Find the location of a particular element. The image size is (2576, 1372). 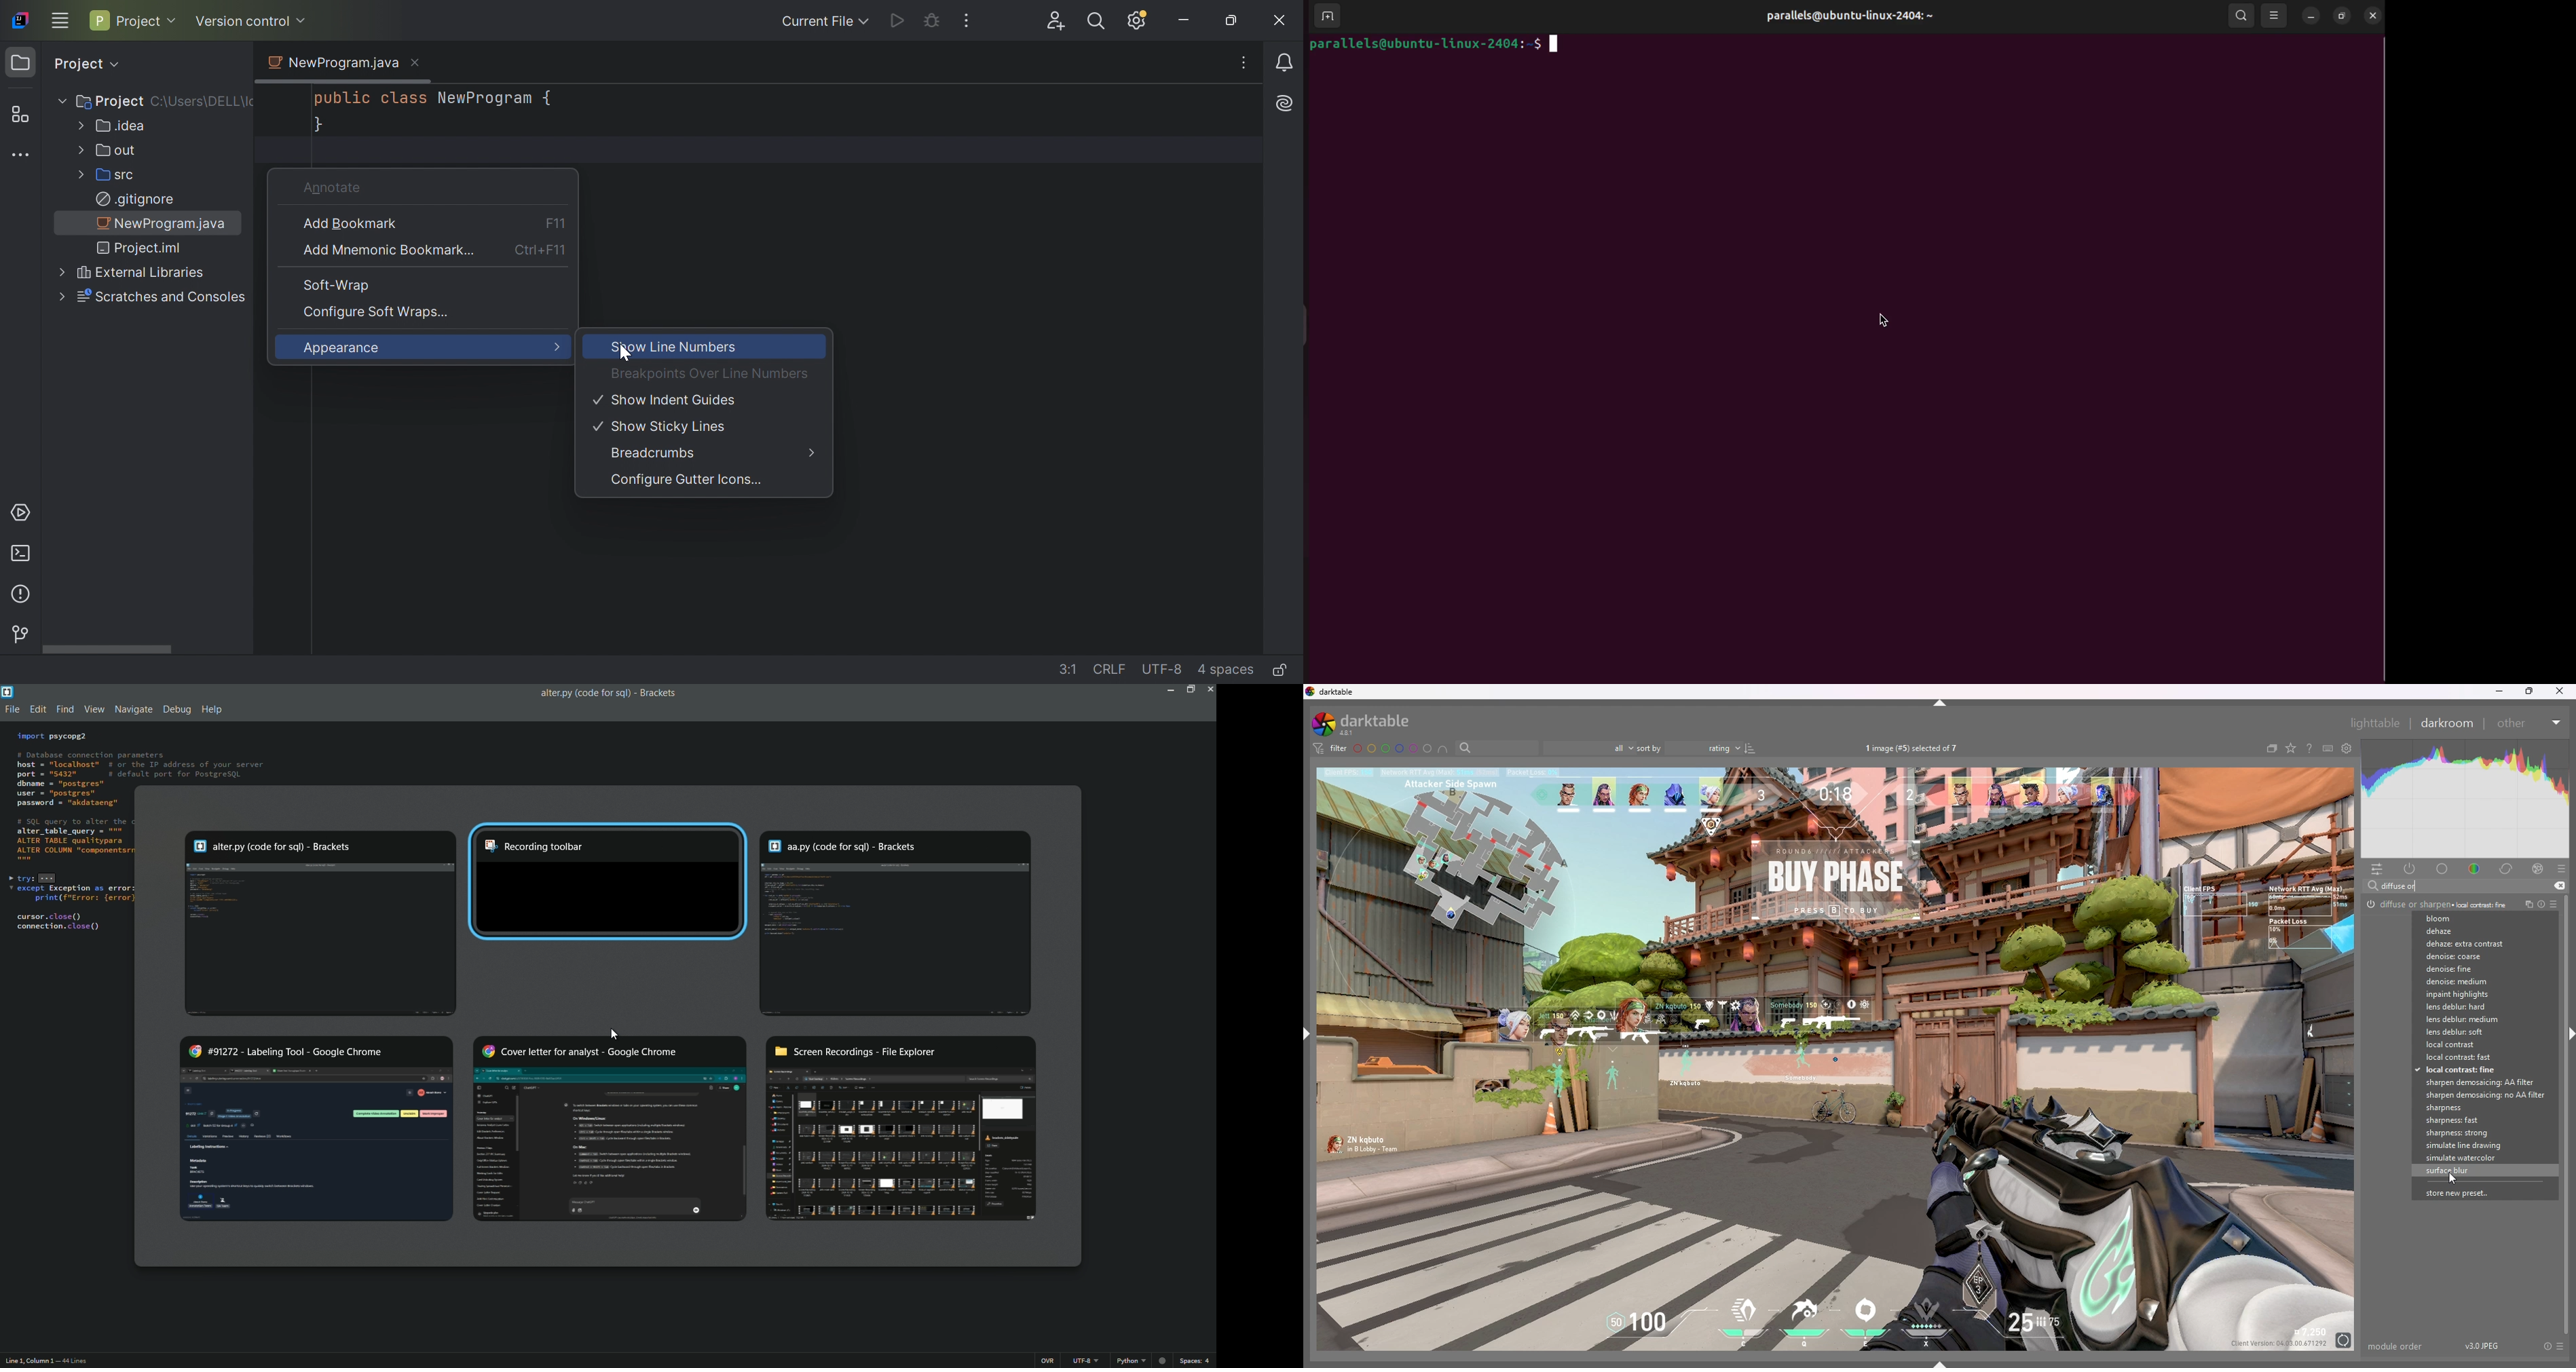

sharpness strong is located at coordinates (2481, 1133).